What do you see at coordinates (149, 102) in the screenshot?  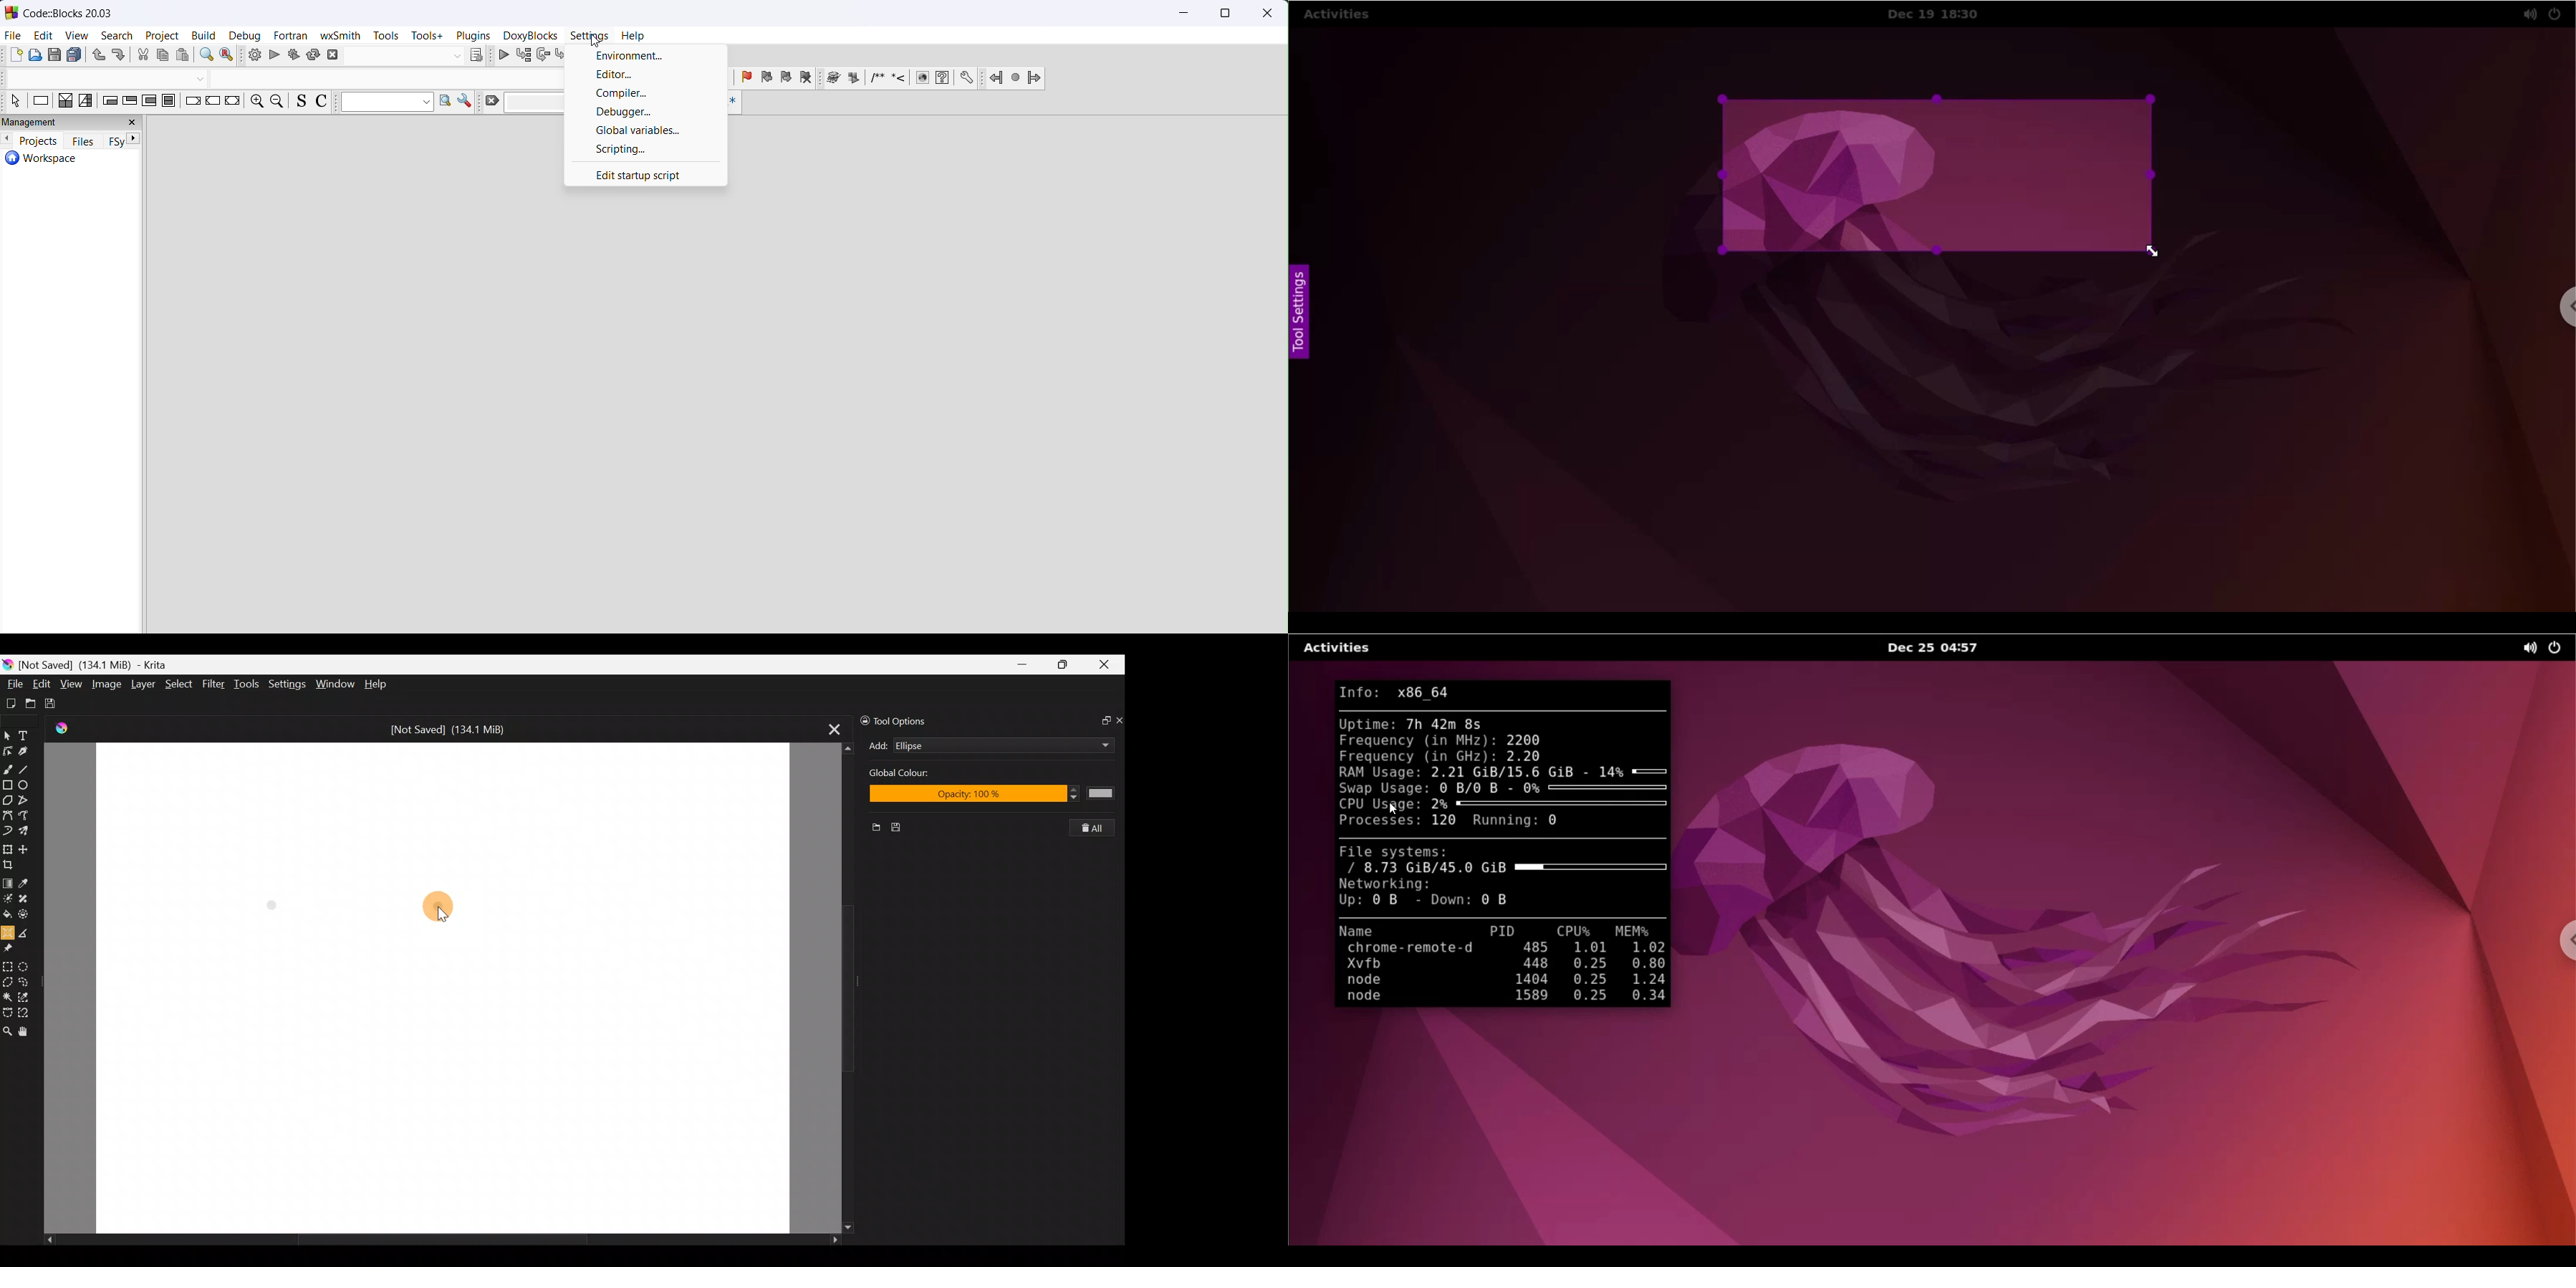 I see `counting loop` at bounding box center [149, 102].